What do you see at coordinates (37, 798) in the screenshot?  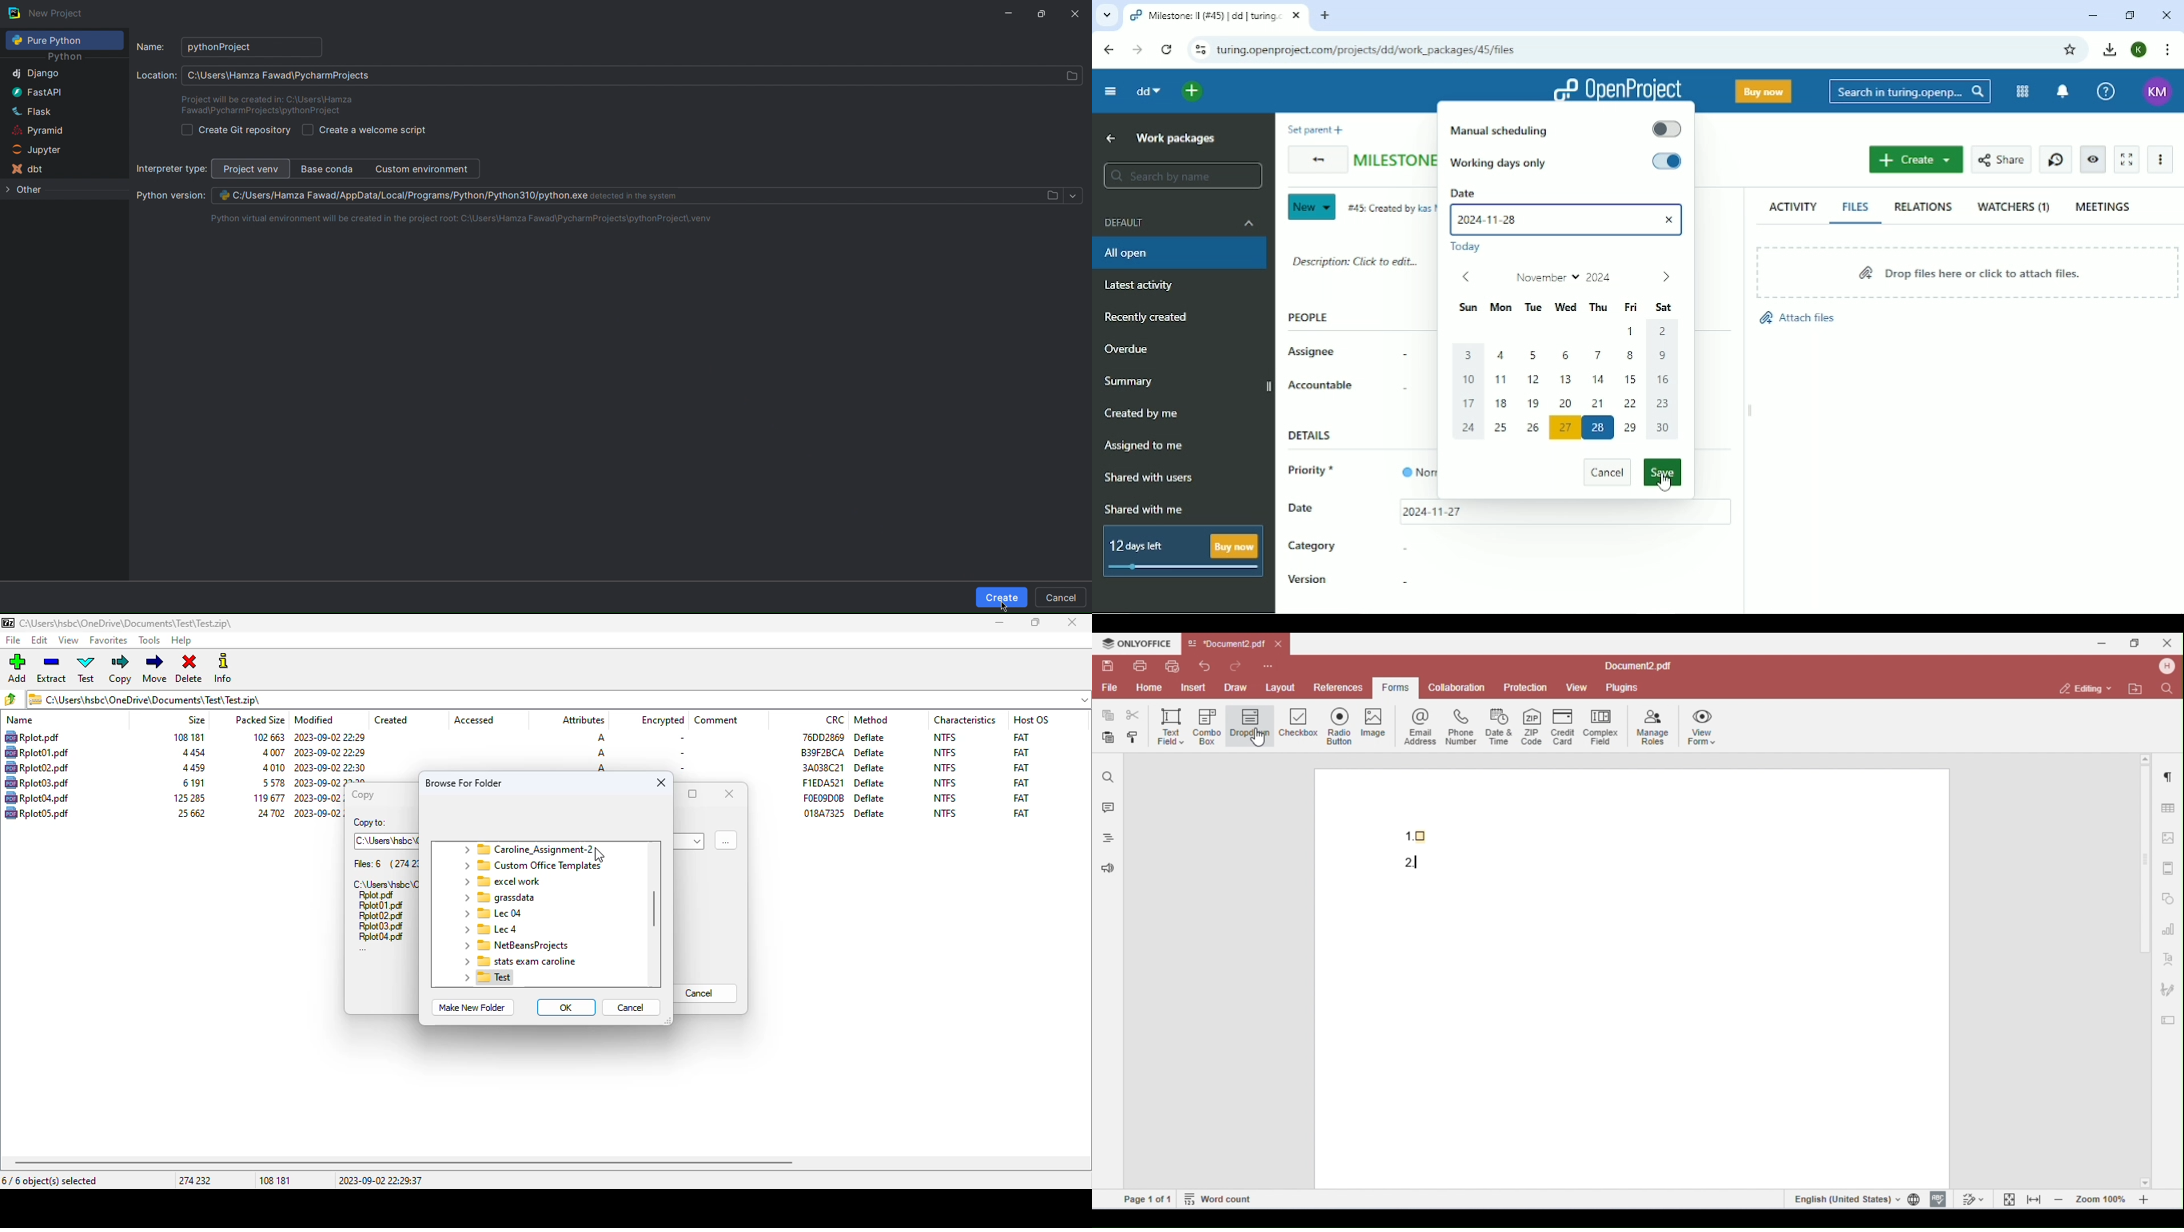 I see `file` at bounding box center [37, 798].